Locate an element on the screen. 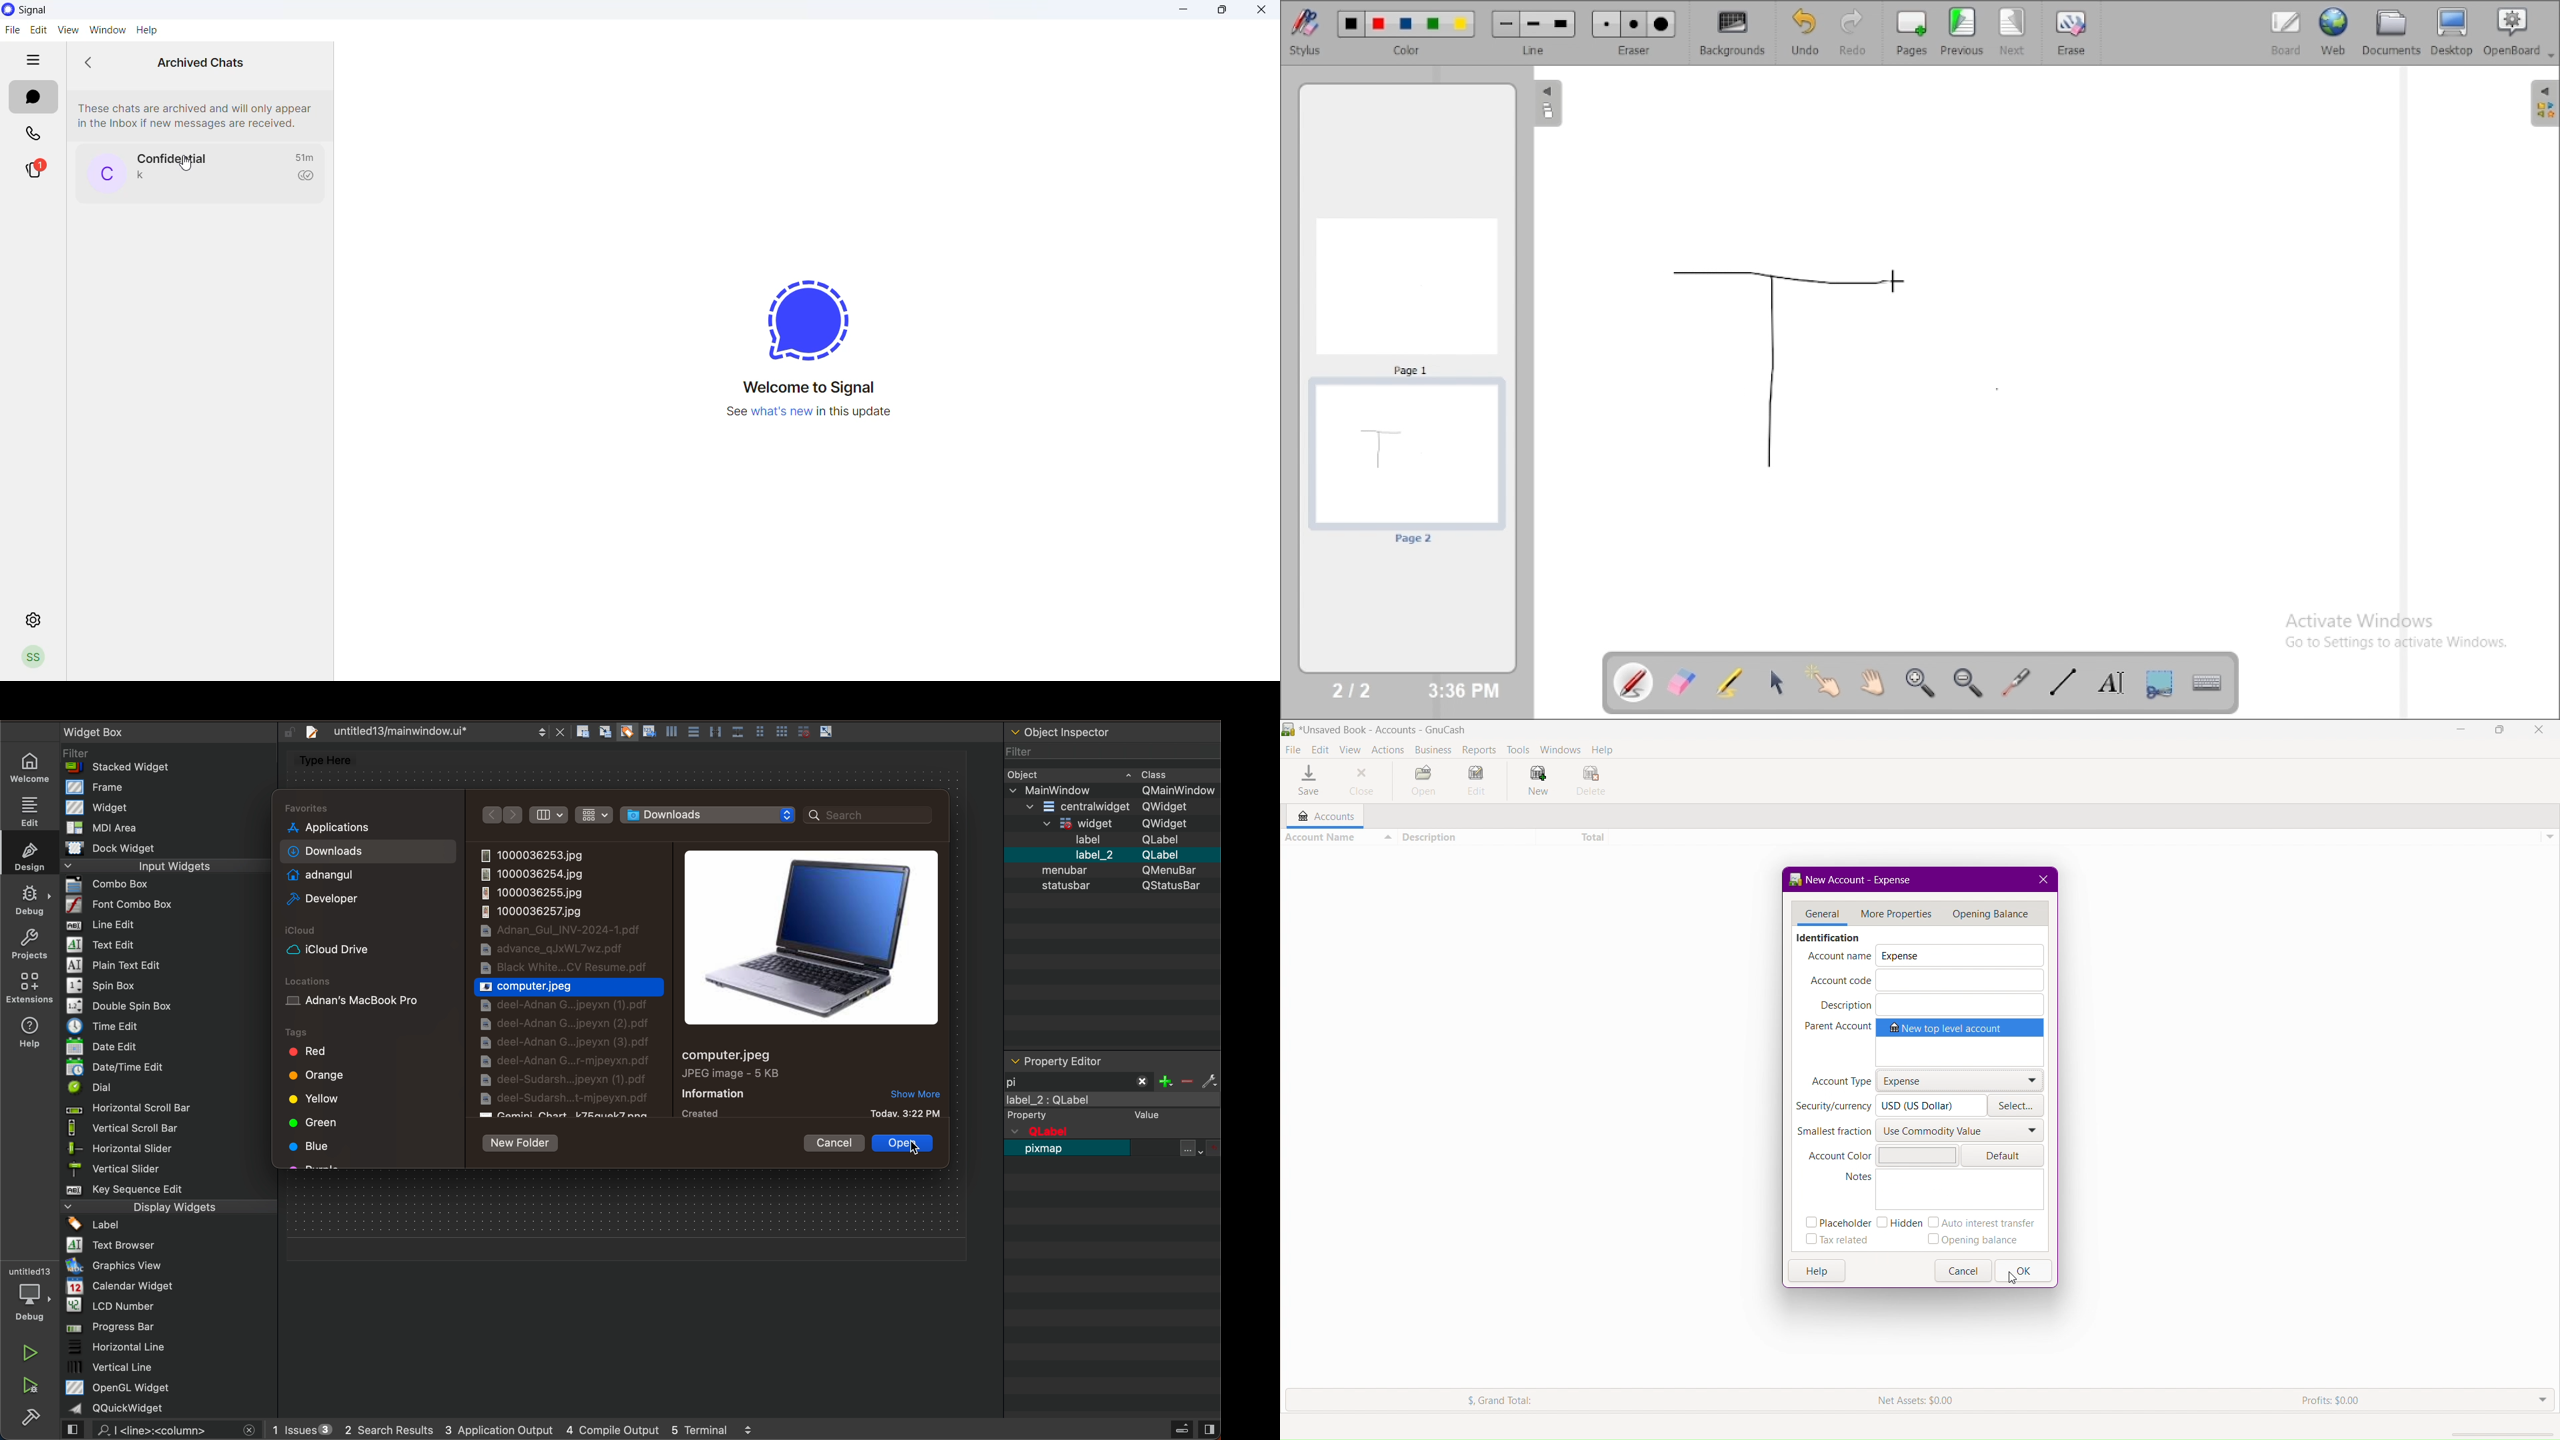 The width and height of the screenshot is (2576, 1456). Opening balance is located at coordinates (1978, 1241).